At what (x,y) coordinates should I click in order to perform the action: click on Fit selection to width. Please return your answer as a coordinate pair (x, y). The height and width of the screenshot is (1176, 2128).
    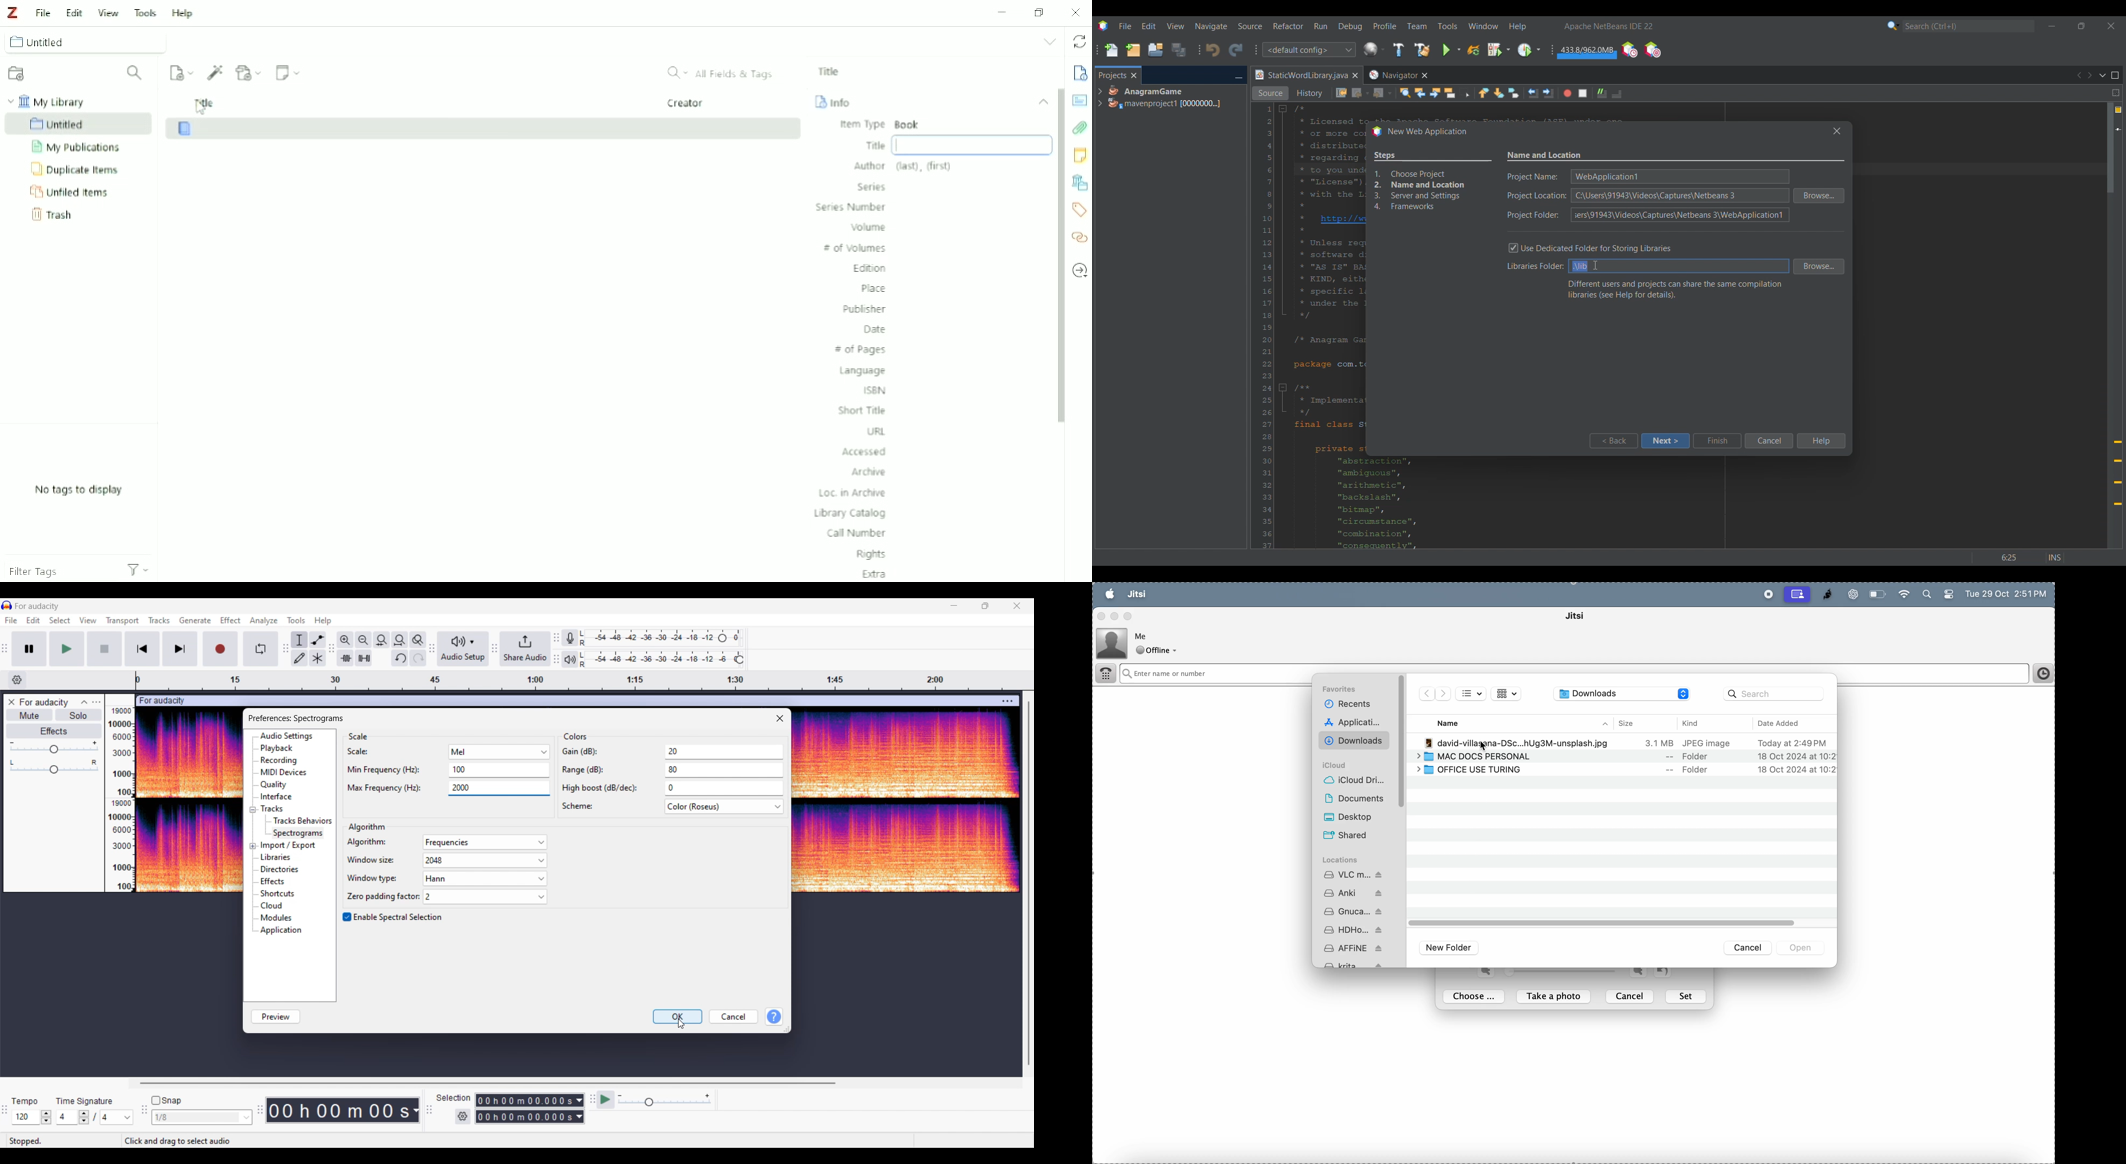
    Looking at the image, I should click on (383, 640).